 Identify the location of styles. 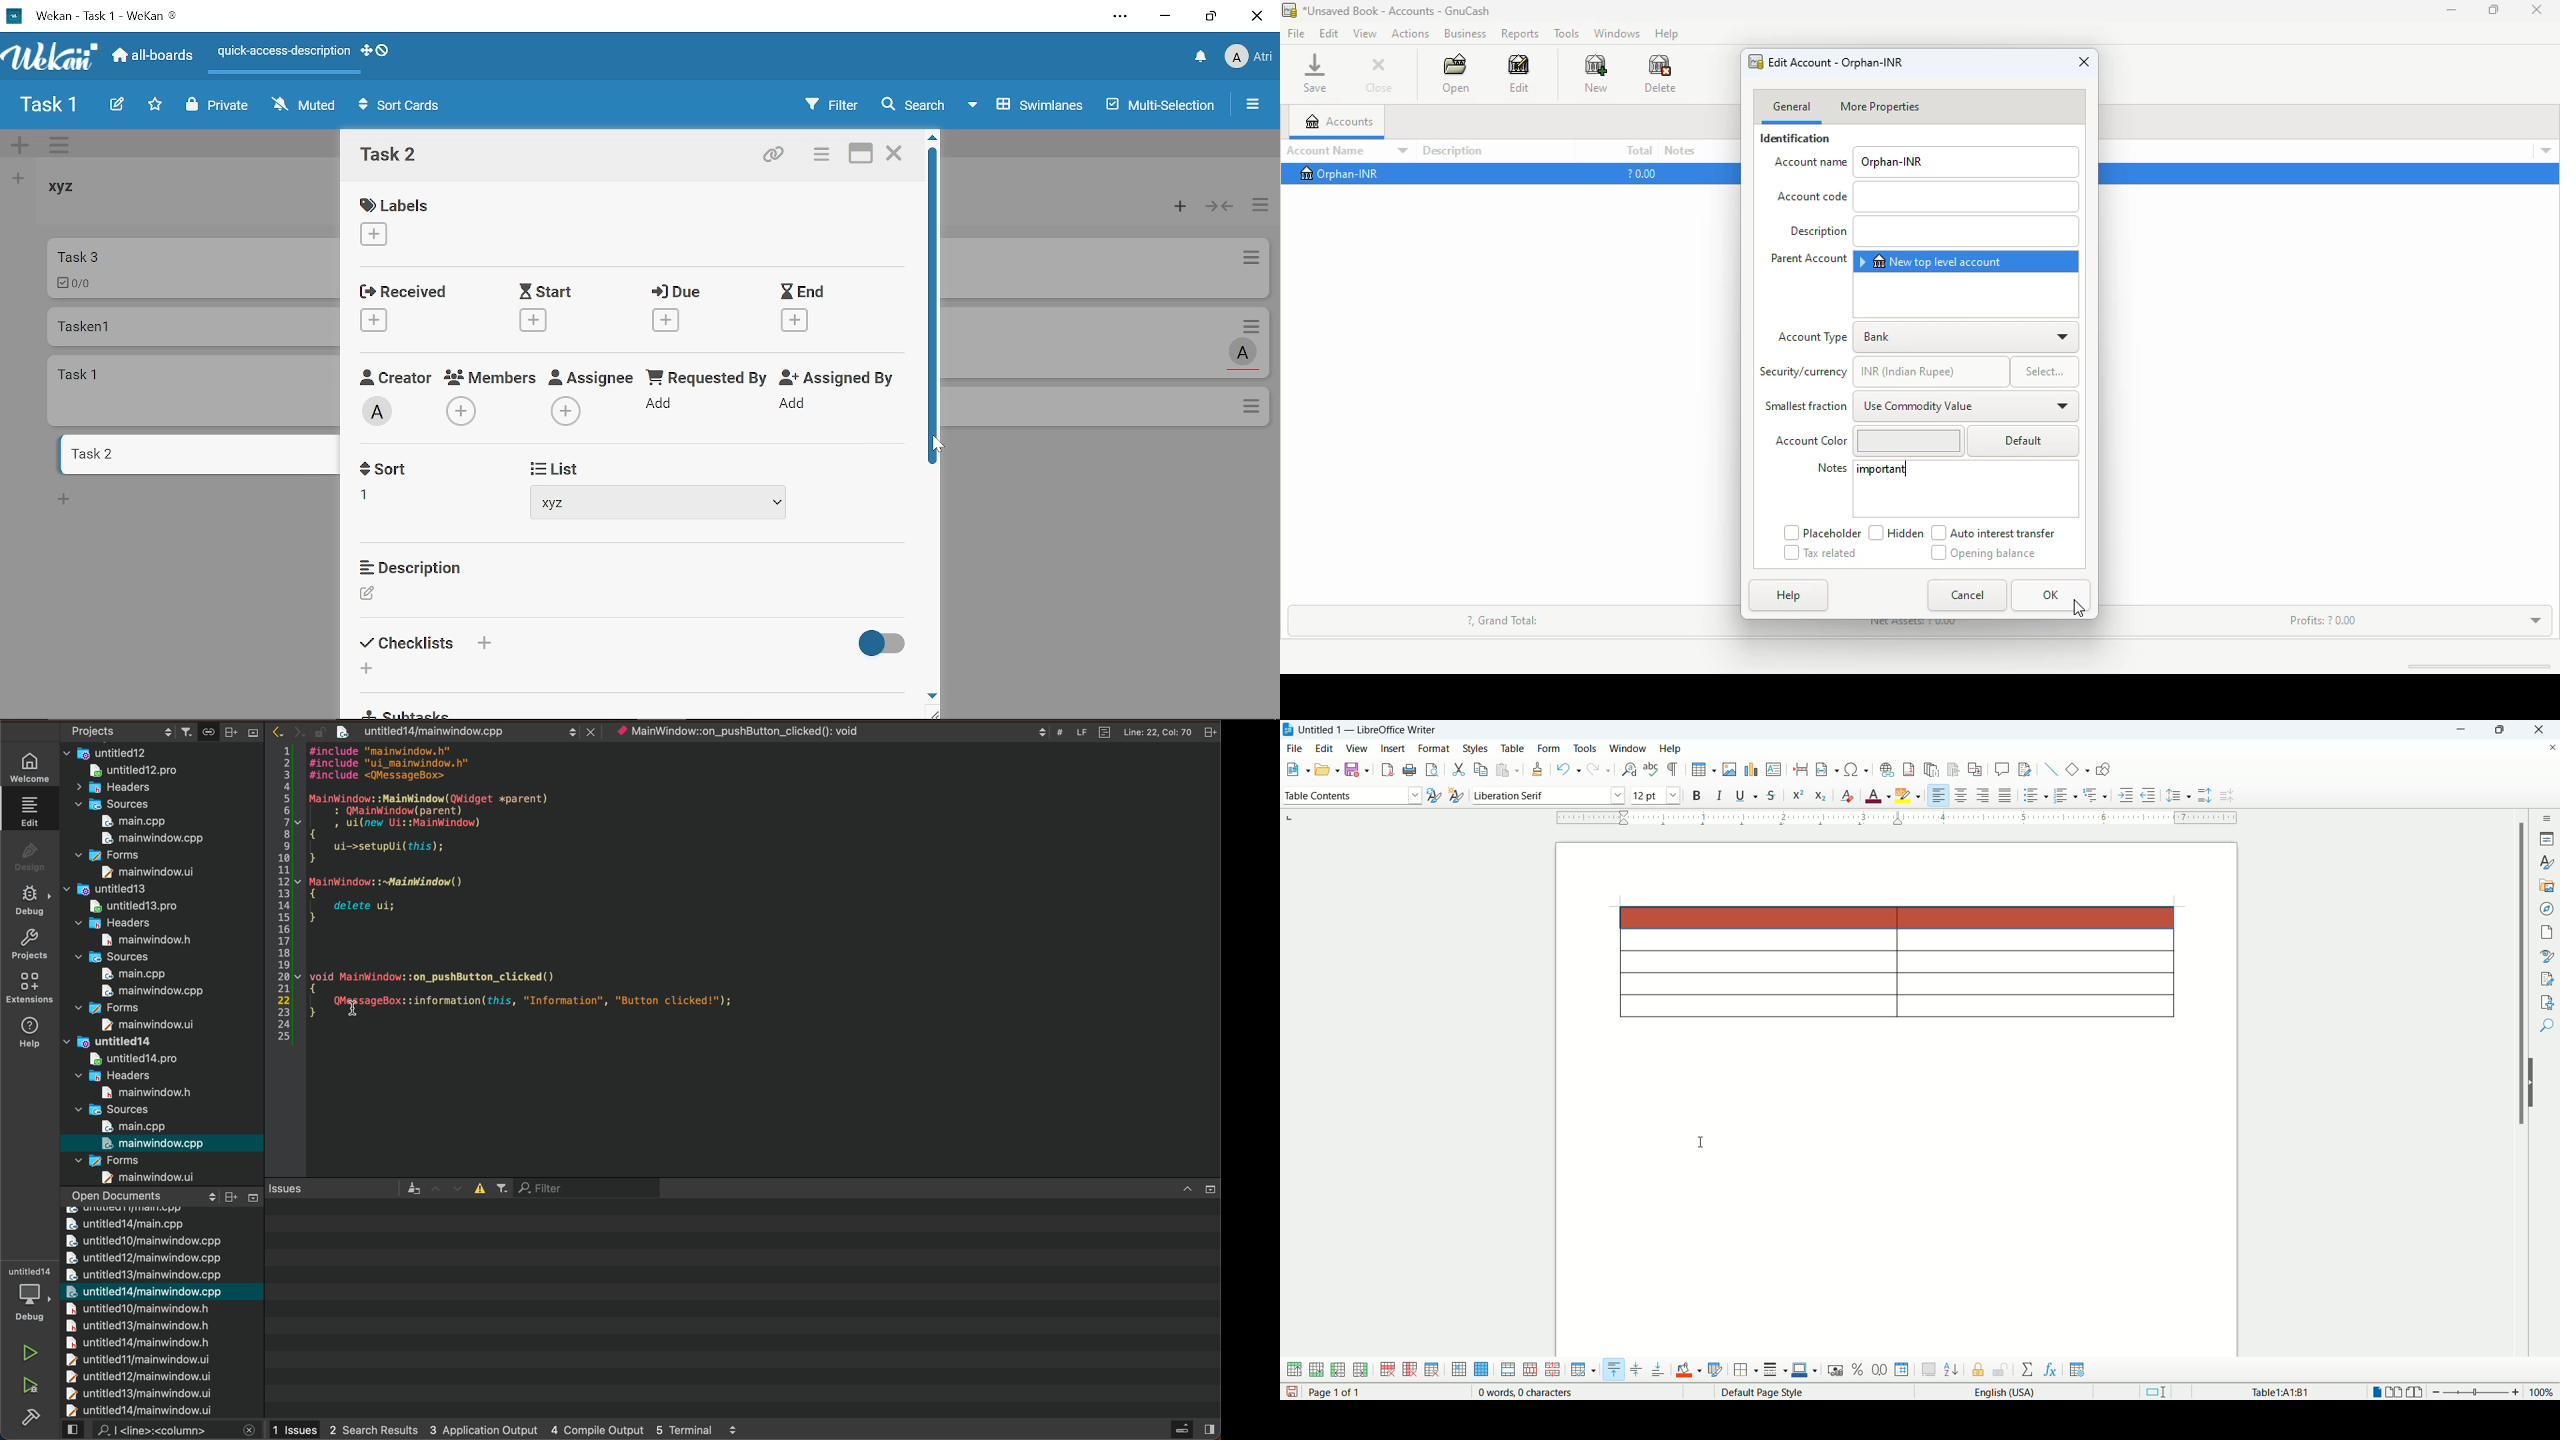
(1477, 749).